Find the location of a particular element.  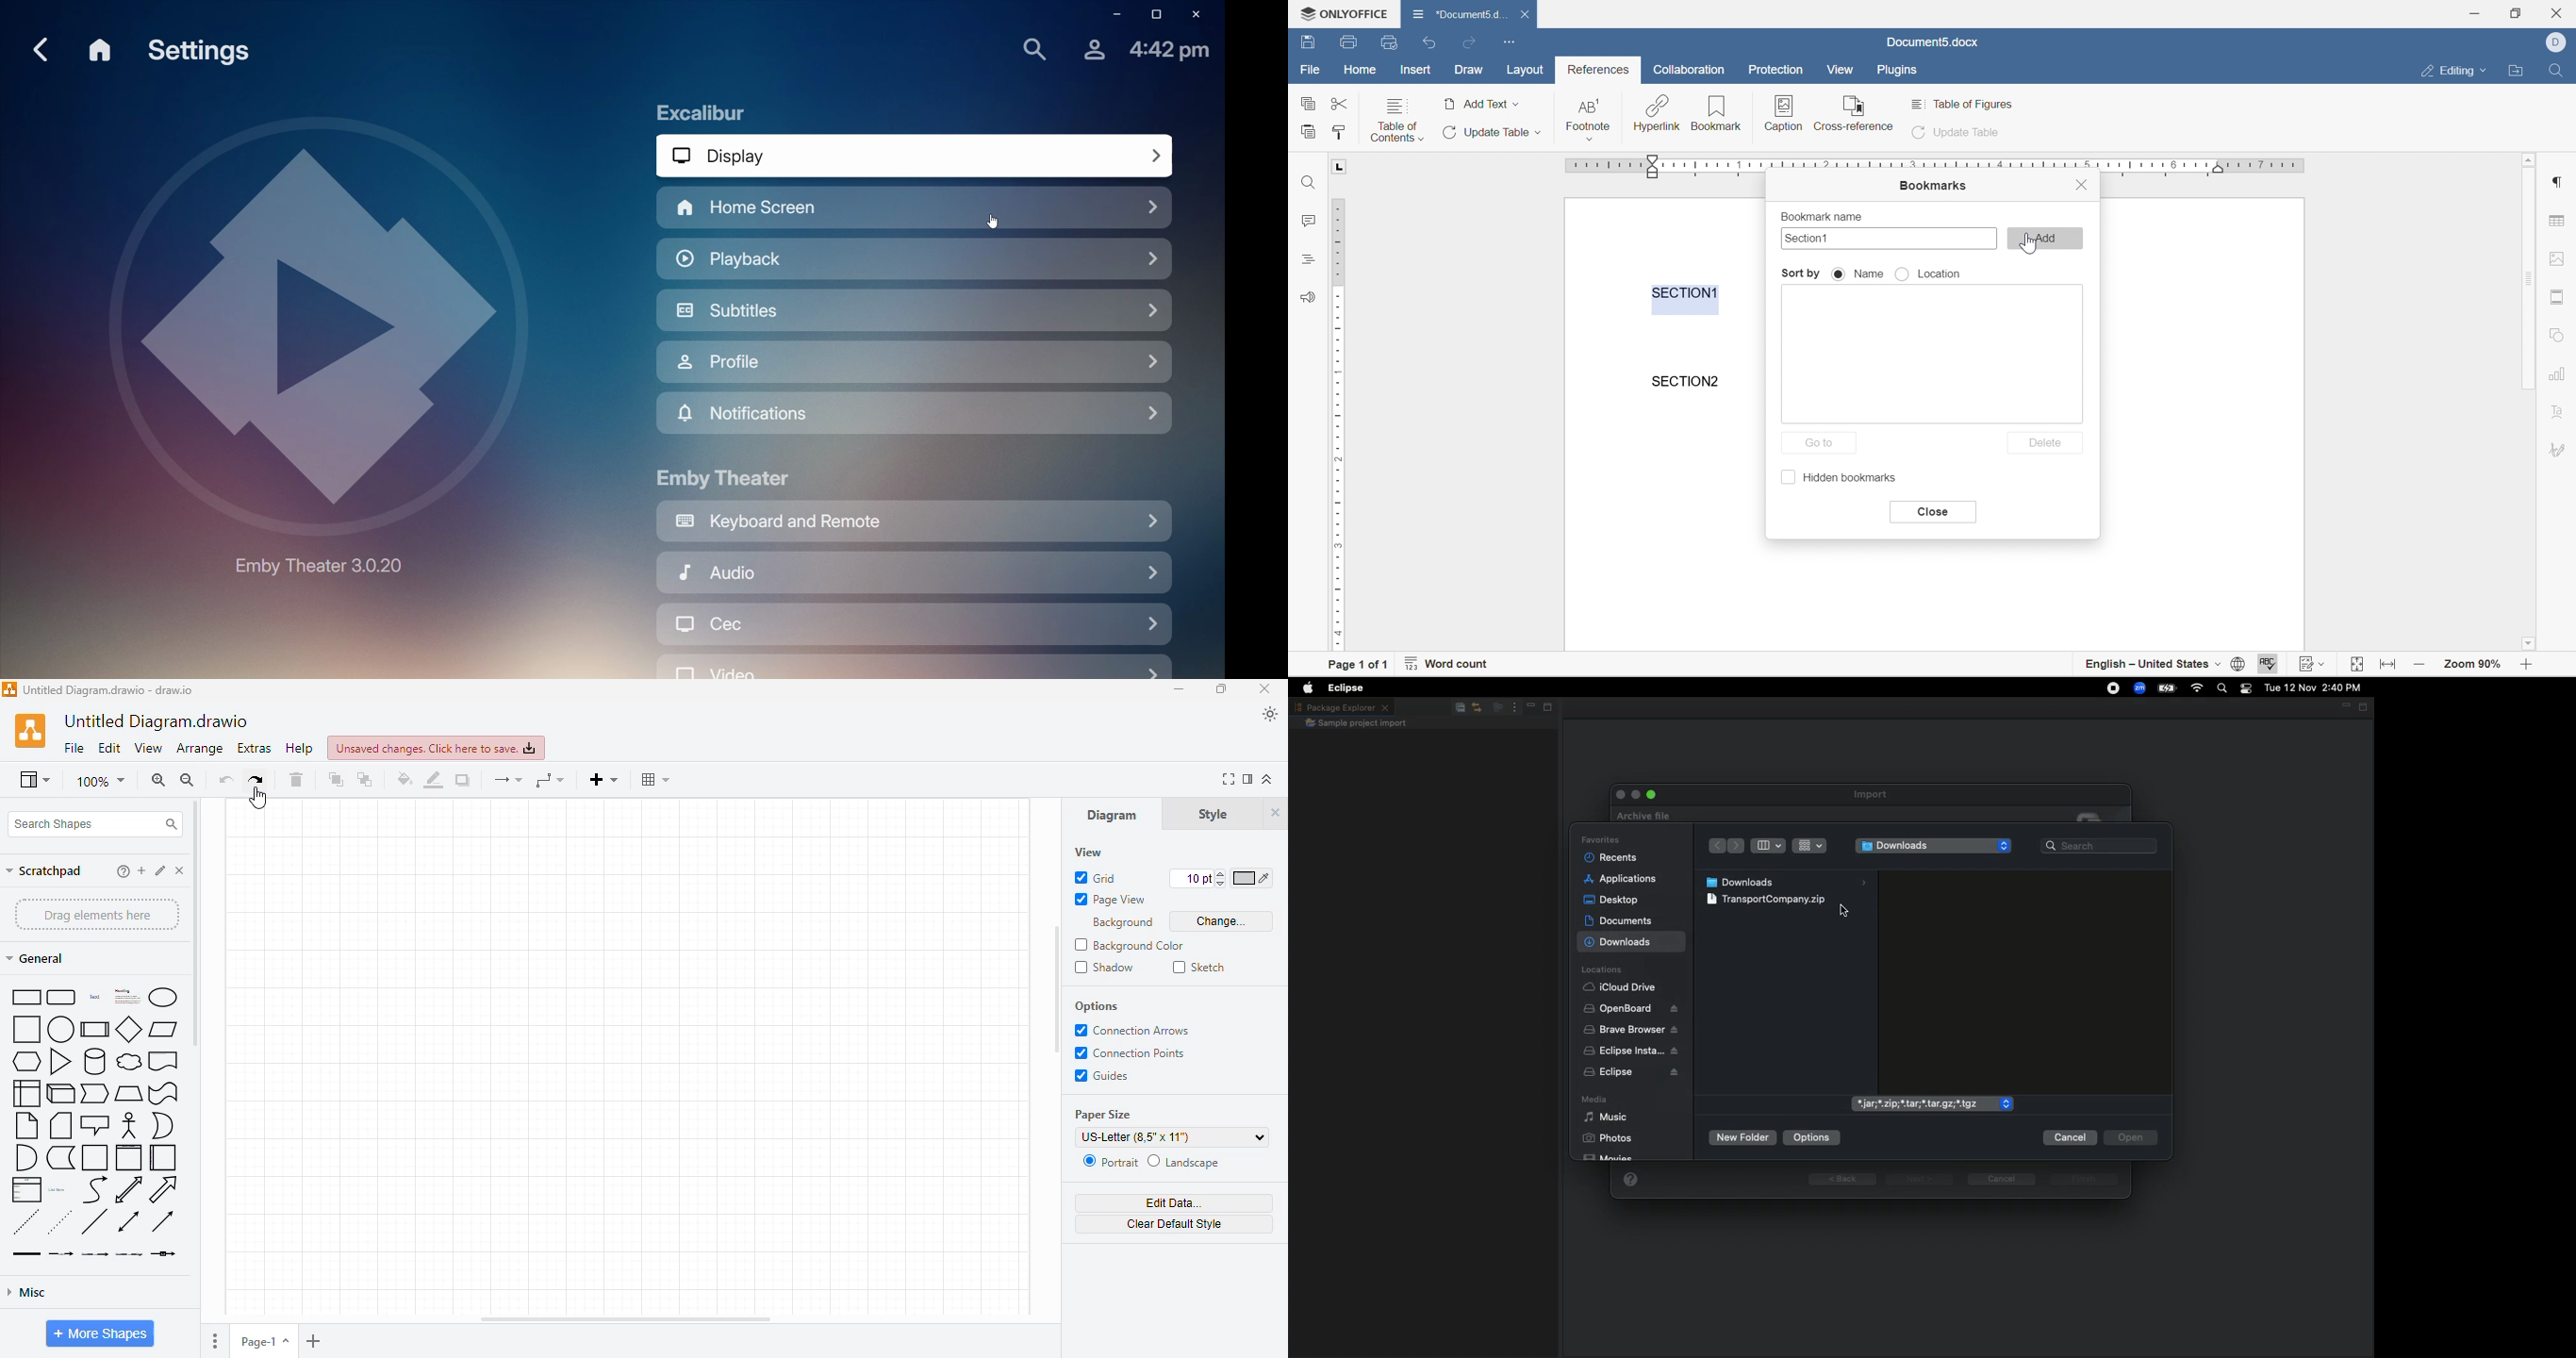

shadow is located at coordinates (1105, 968).